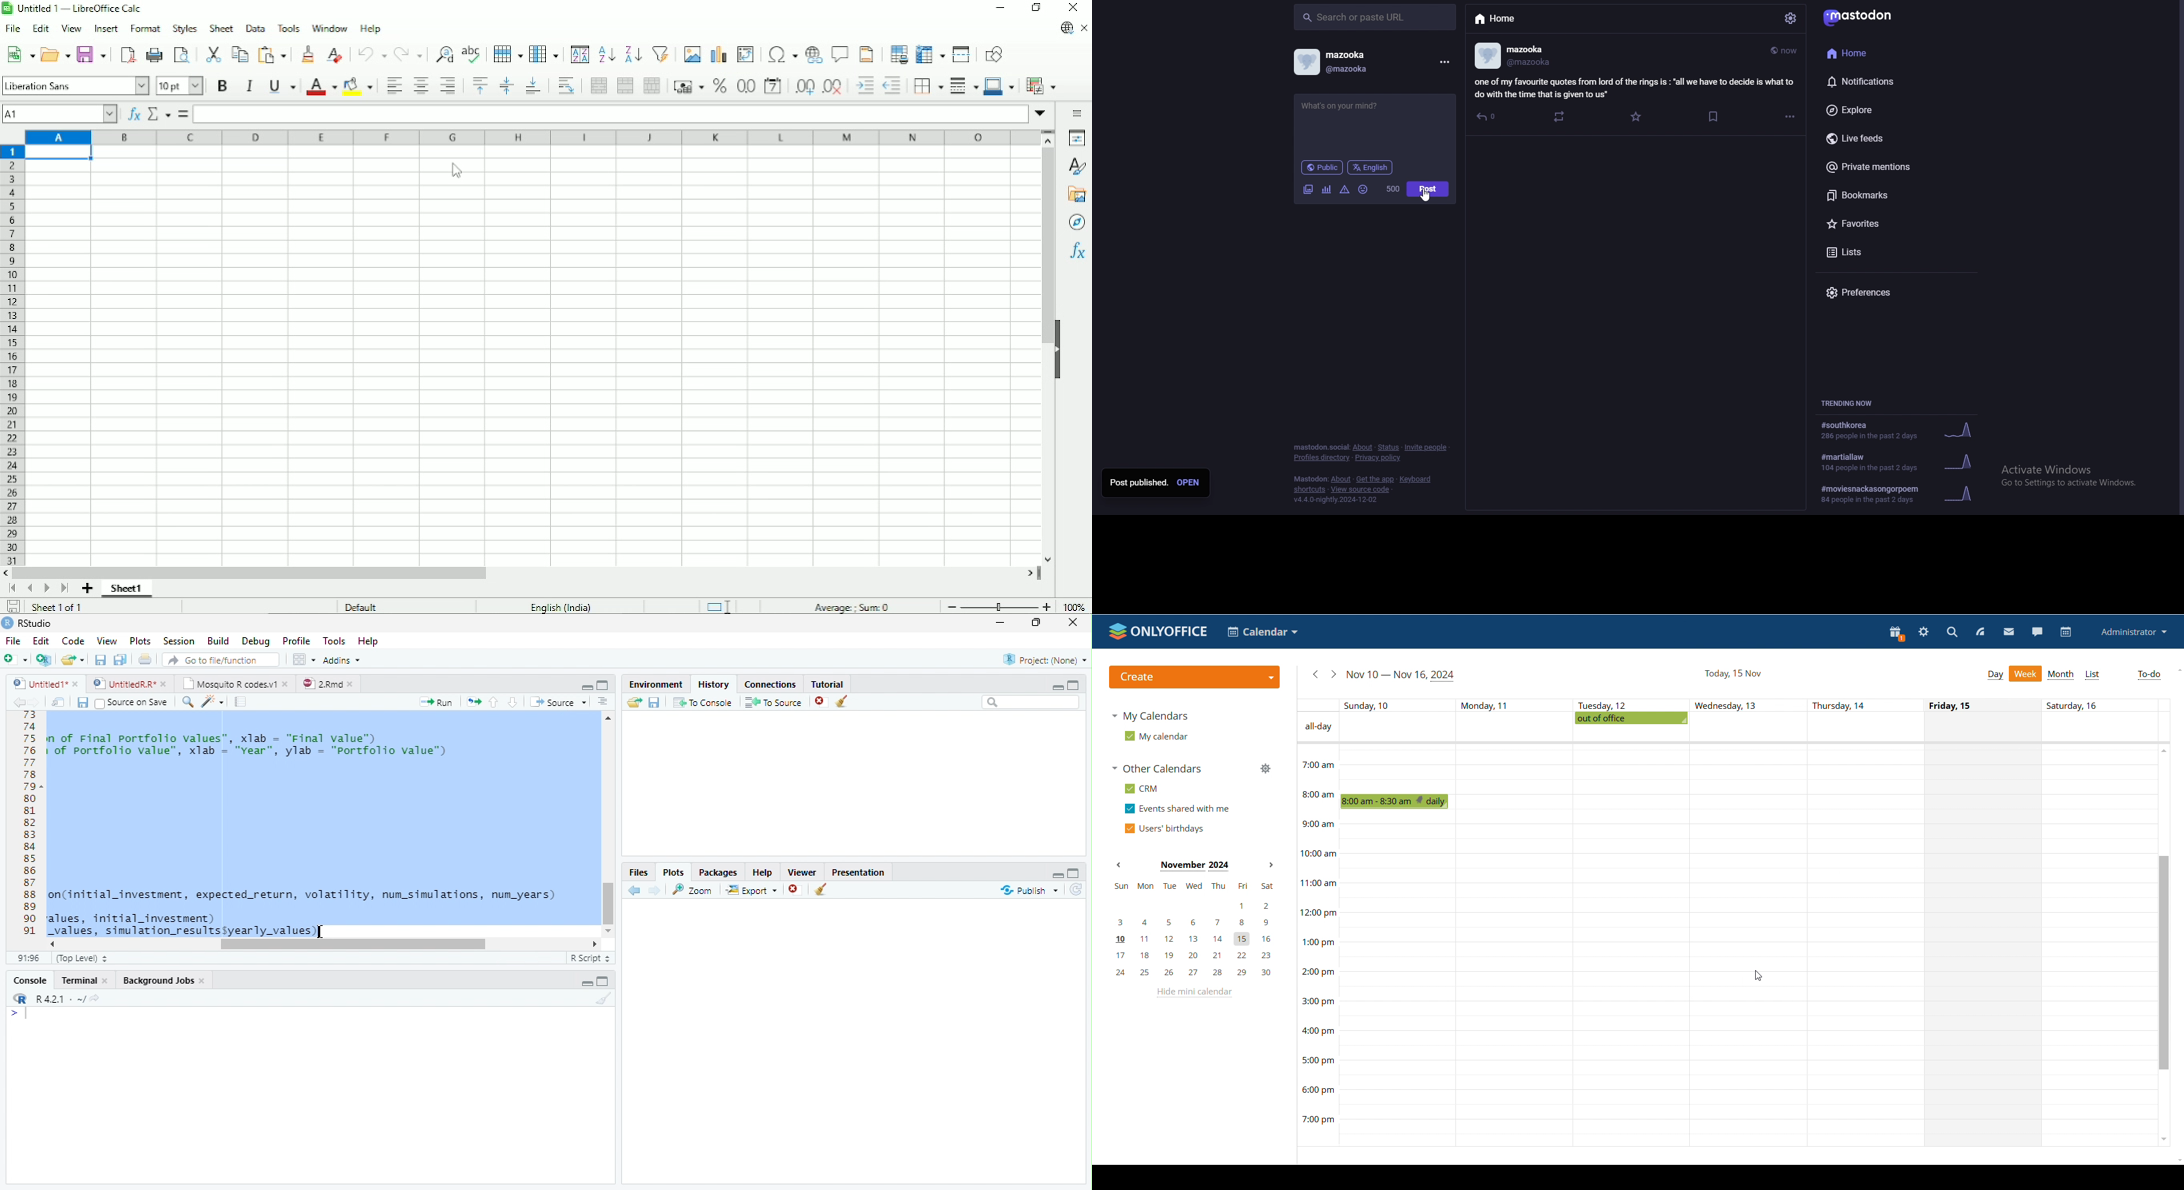 The image size is (2184, 1204). What do you see at coordinates (603, 703) in the screenshot?
I see `Show document outline` at bounding box center [603, 703].